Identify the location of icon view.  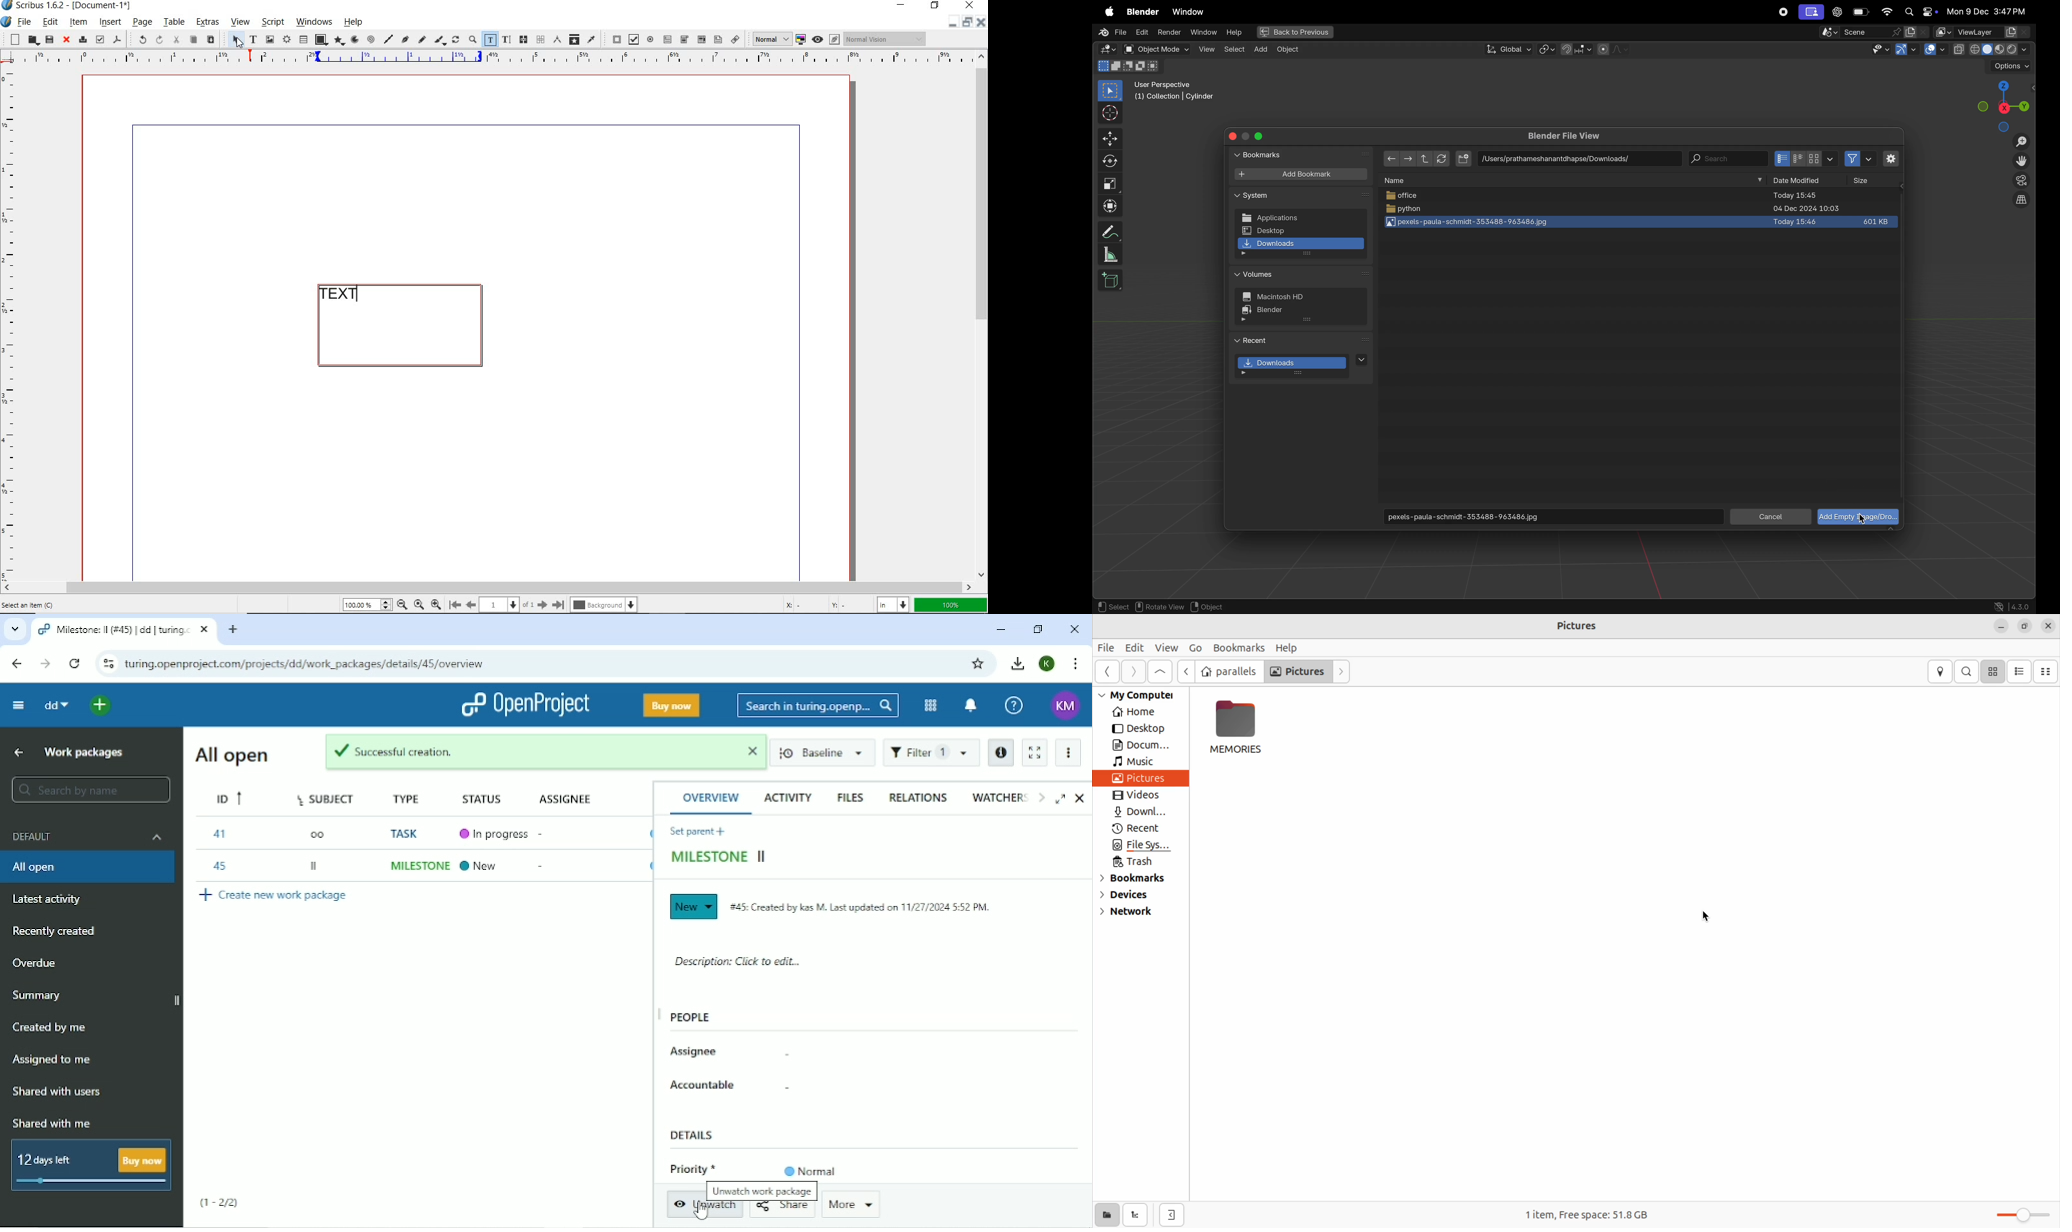
(1806, 159).